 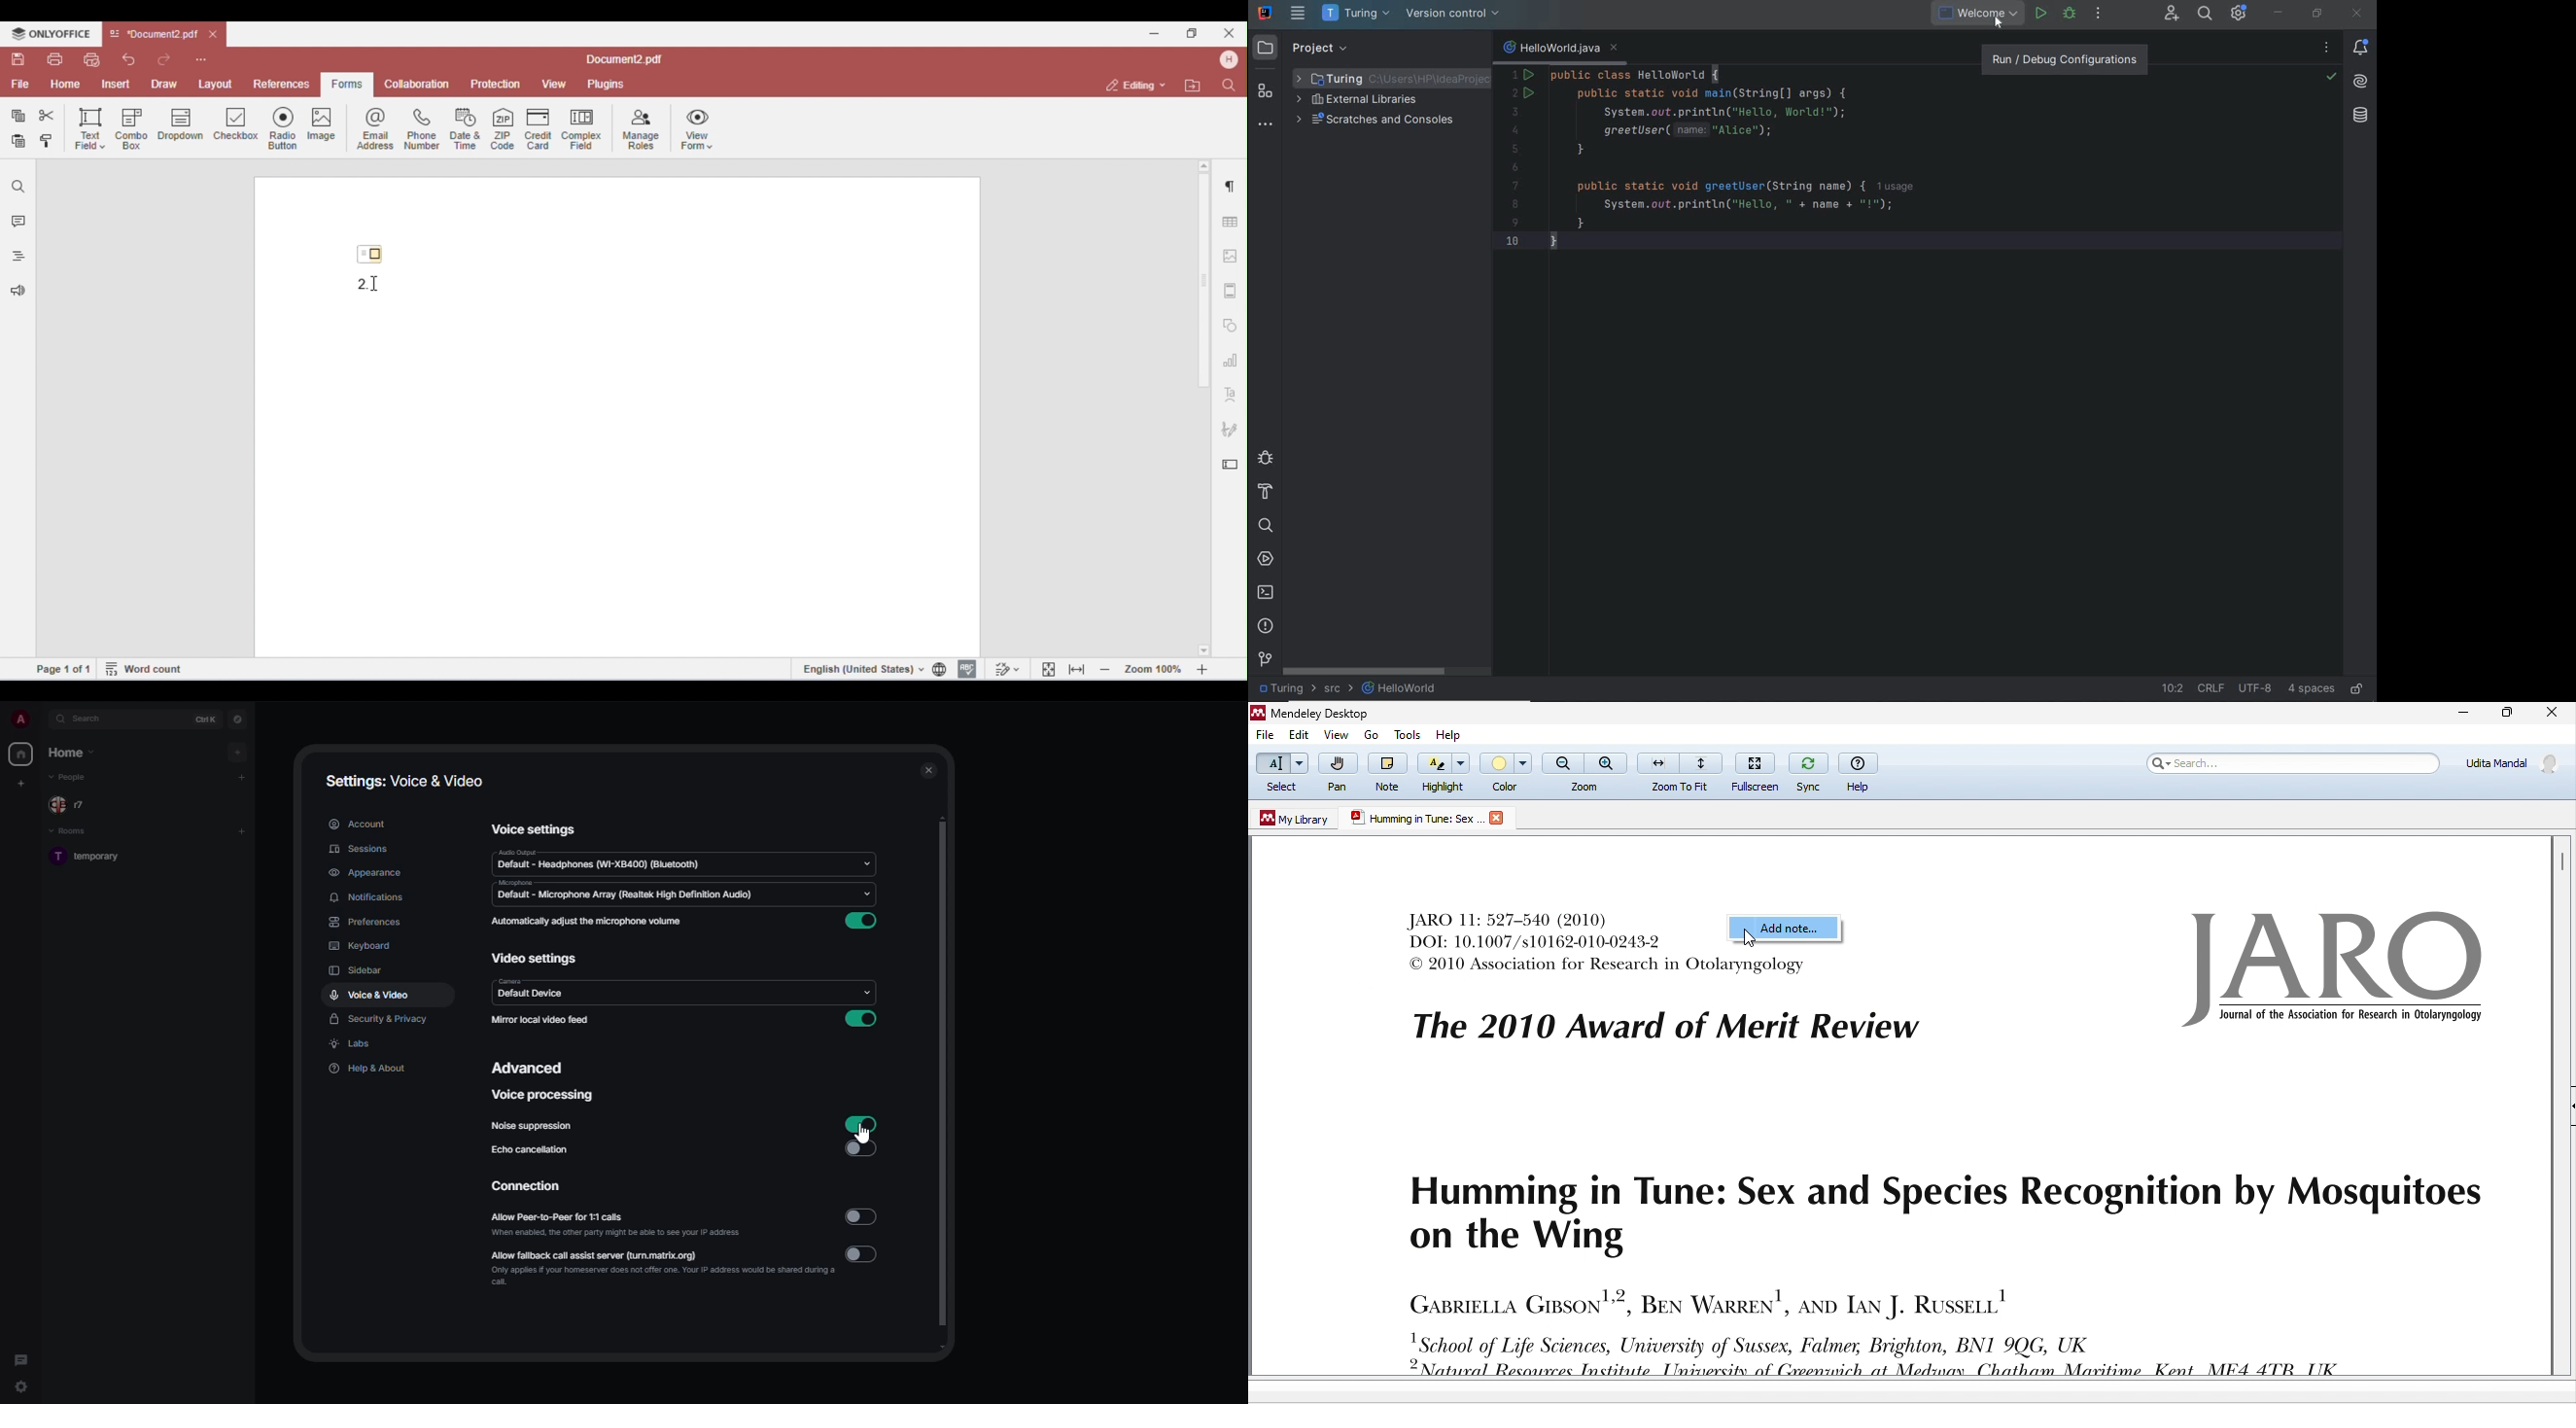 I want to click on search everywhere, so click(x=2206, y=15).